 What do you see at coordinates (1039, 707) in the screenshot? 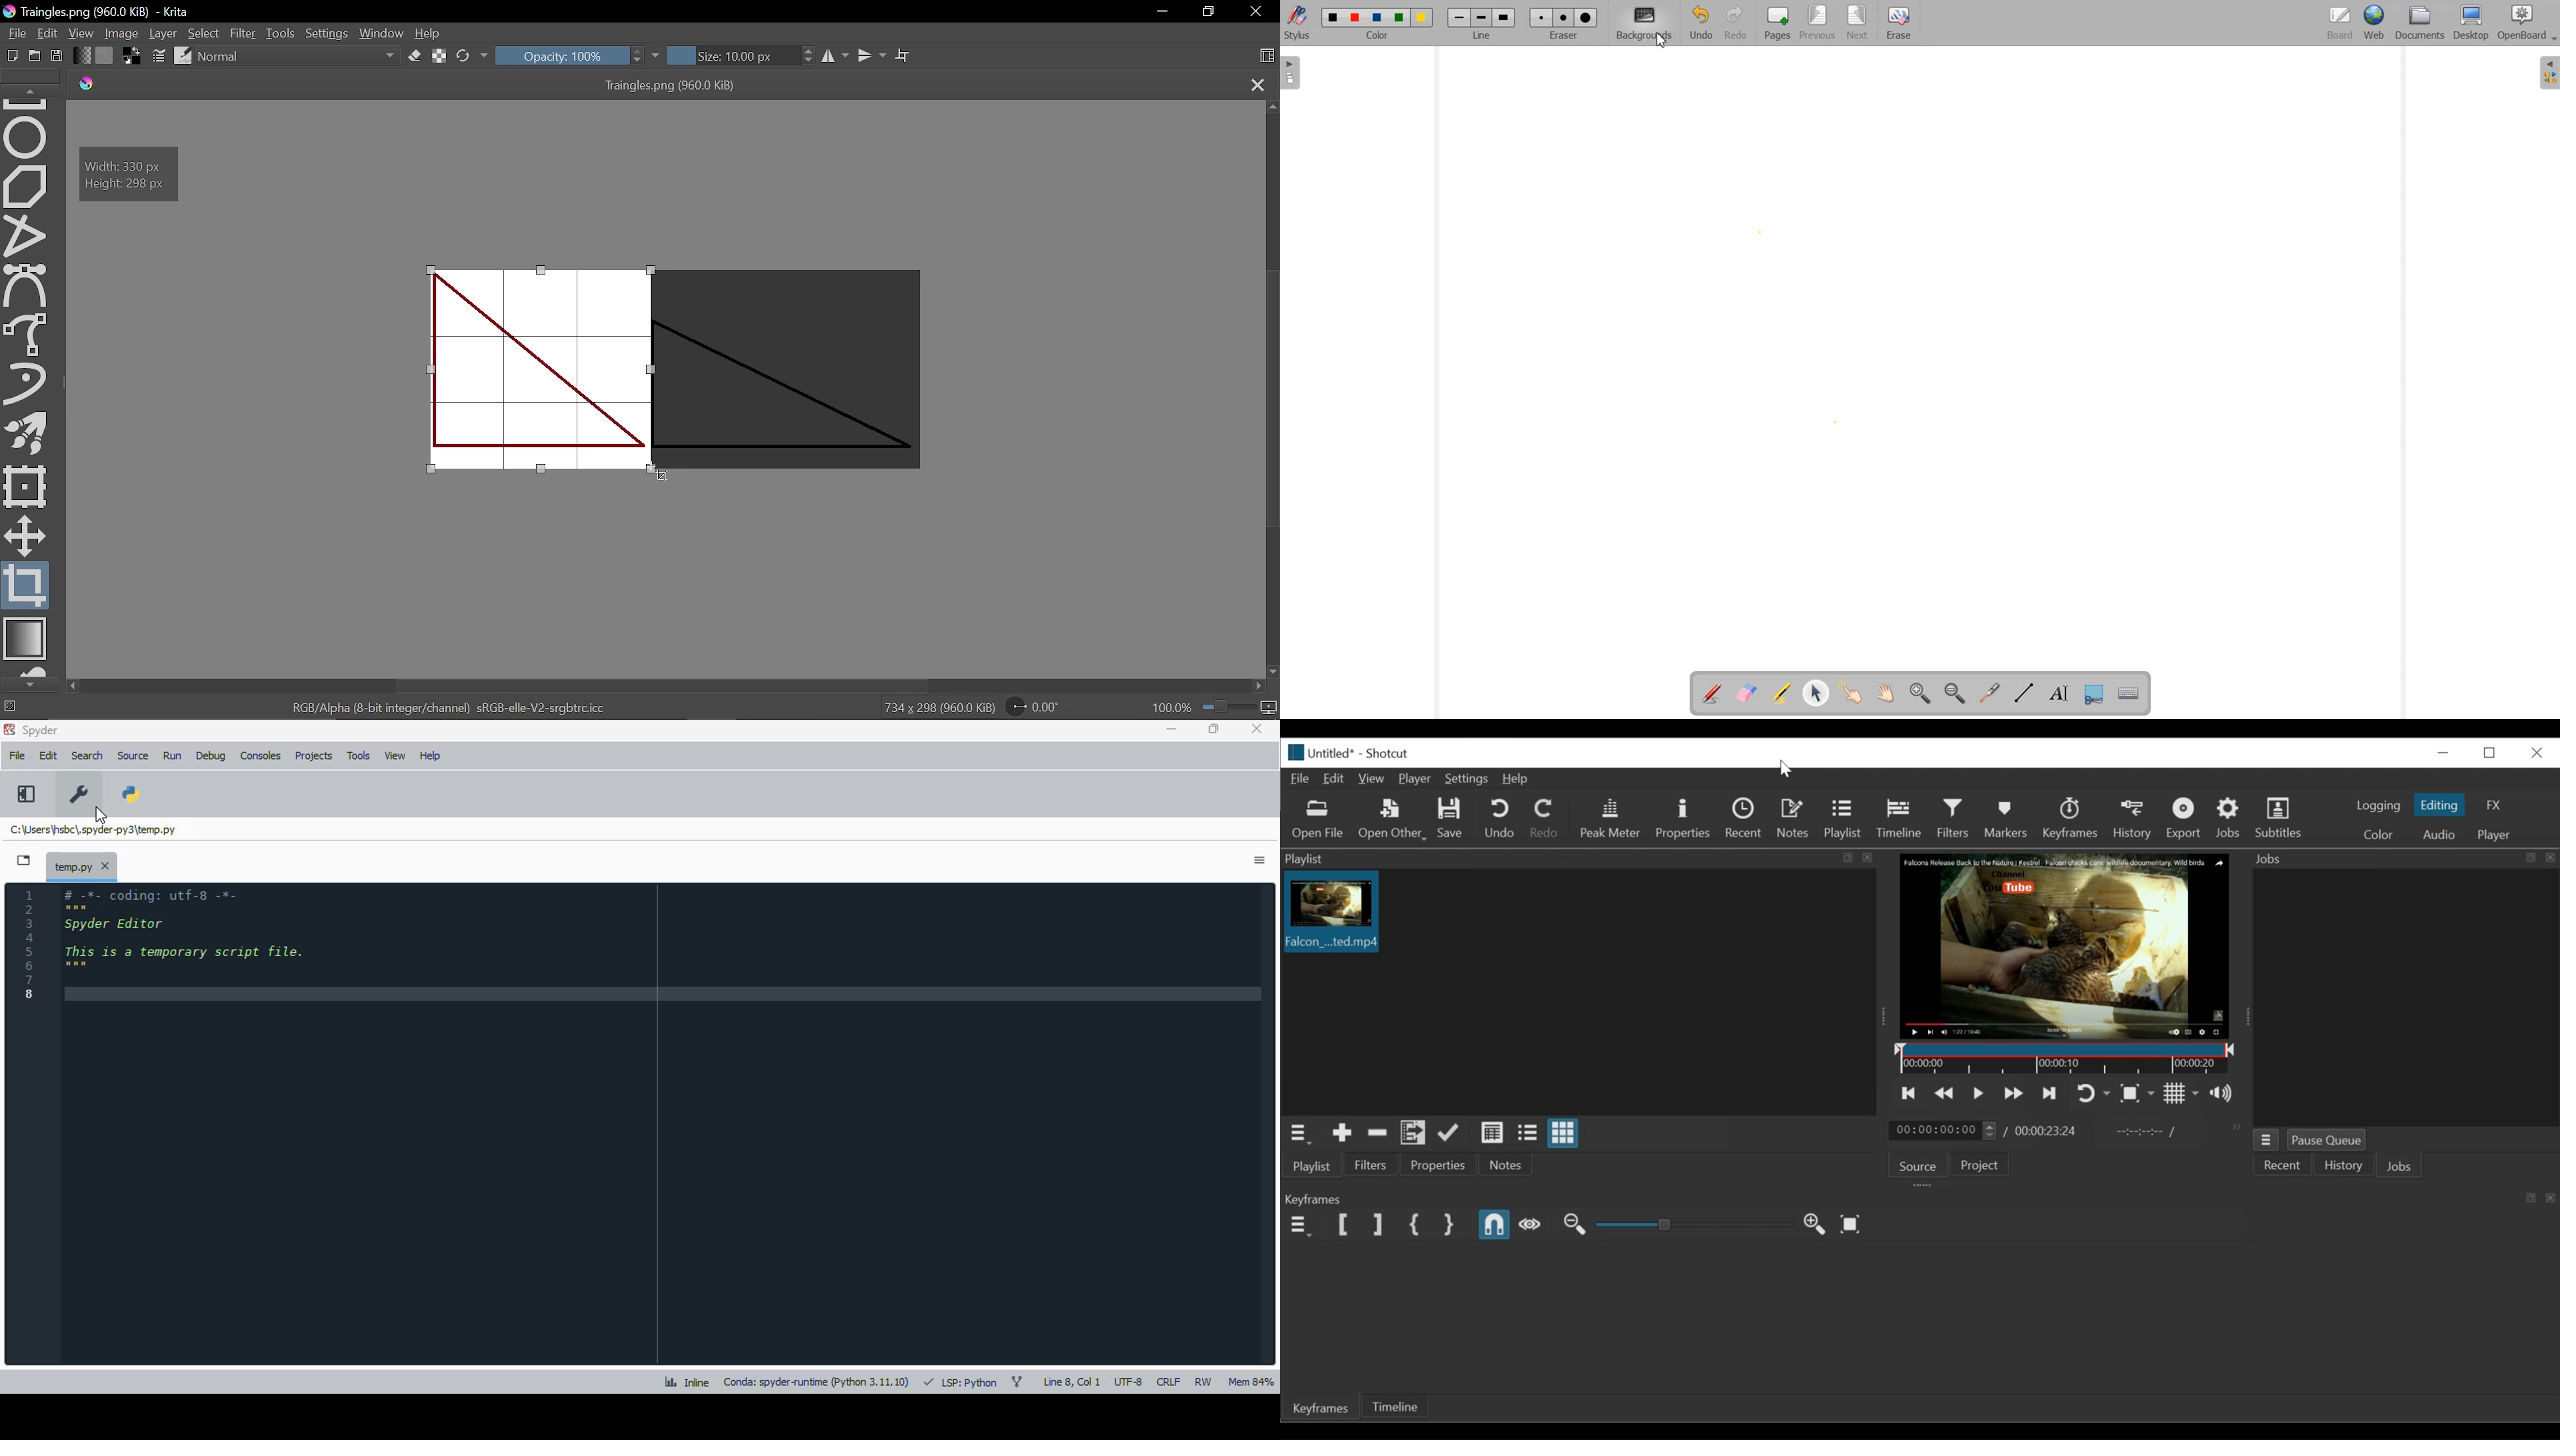
I see `Rotation` at bounding box center [1039, 707].